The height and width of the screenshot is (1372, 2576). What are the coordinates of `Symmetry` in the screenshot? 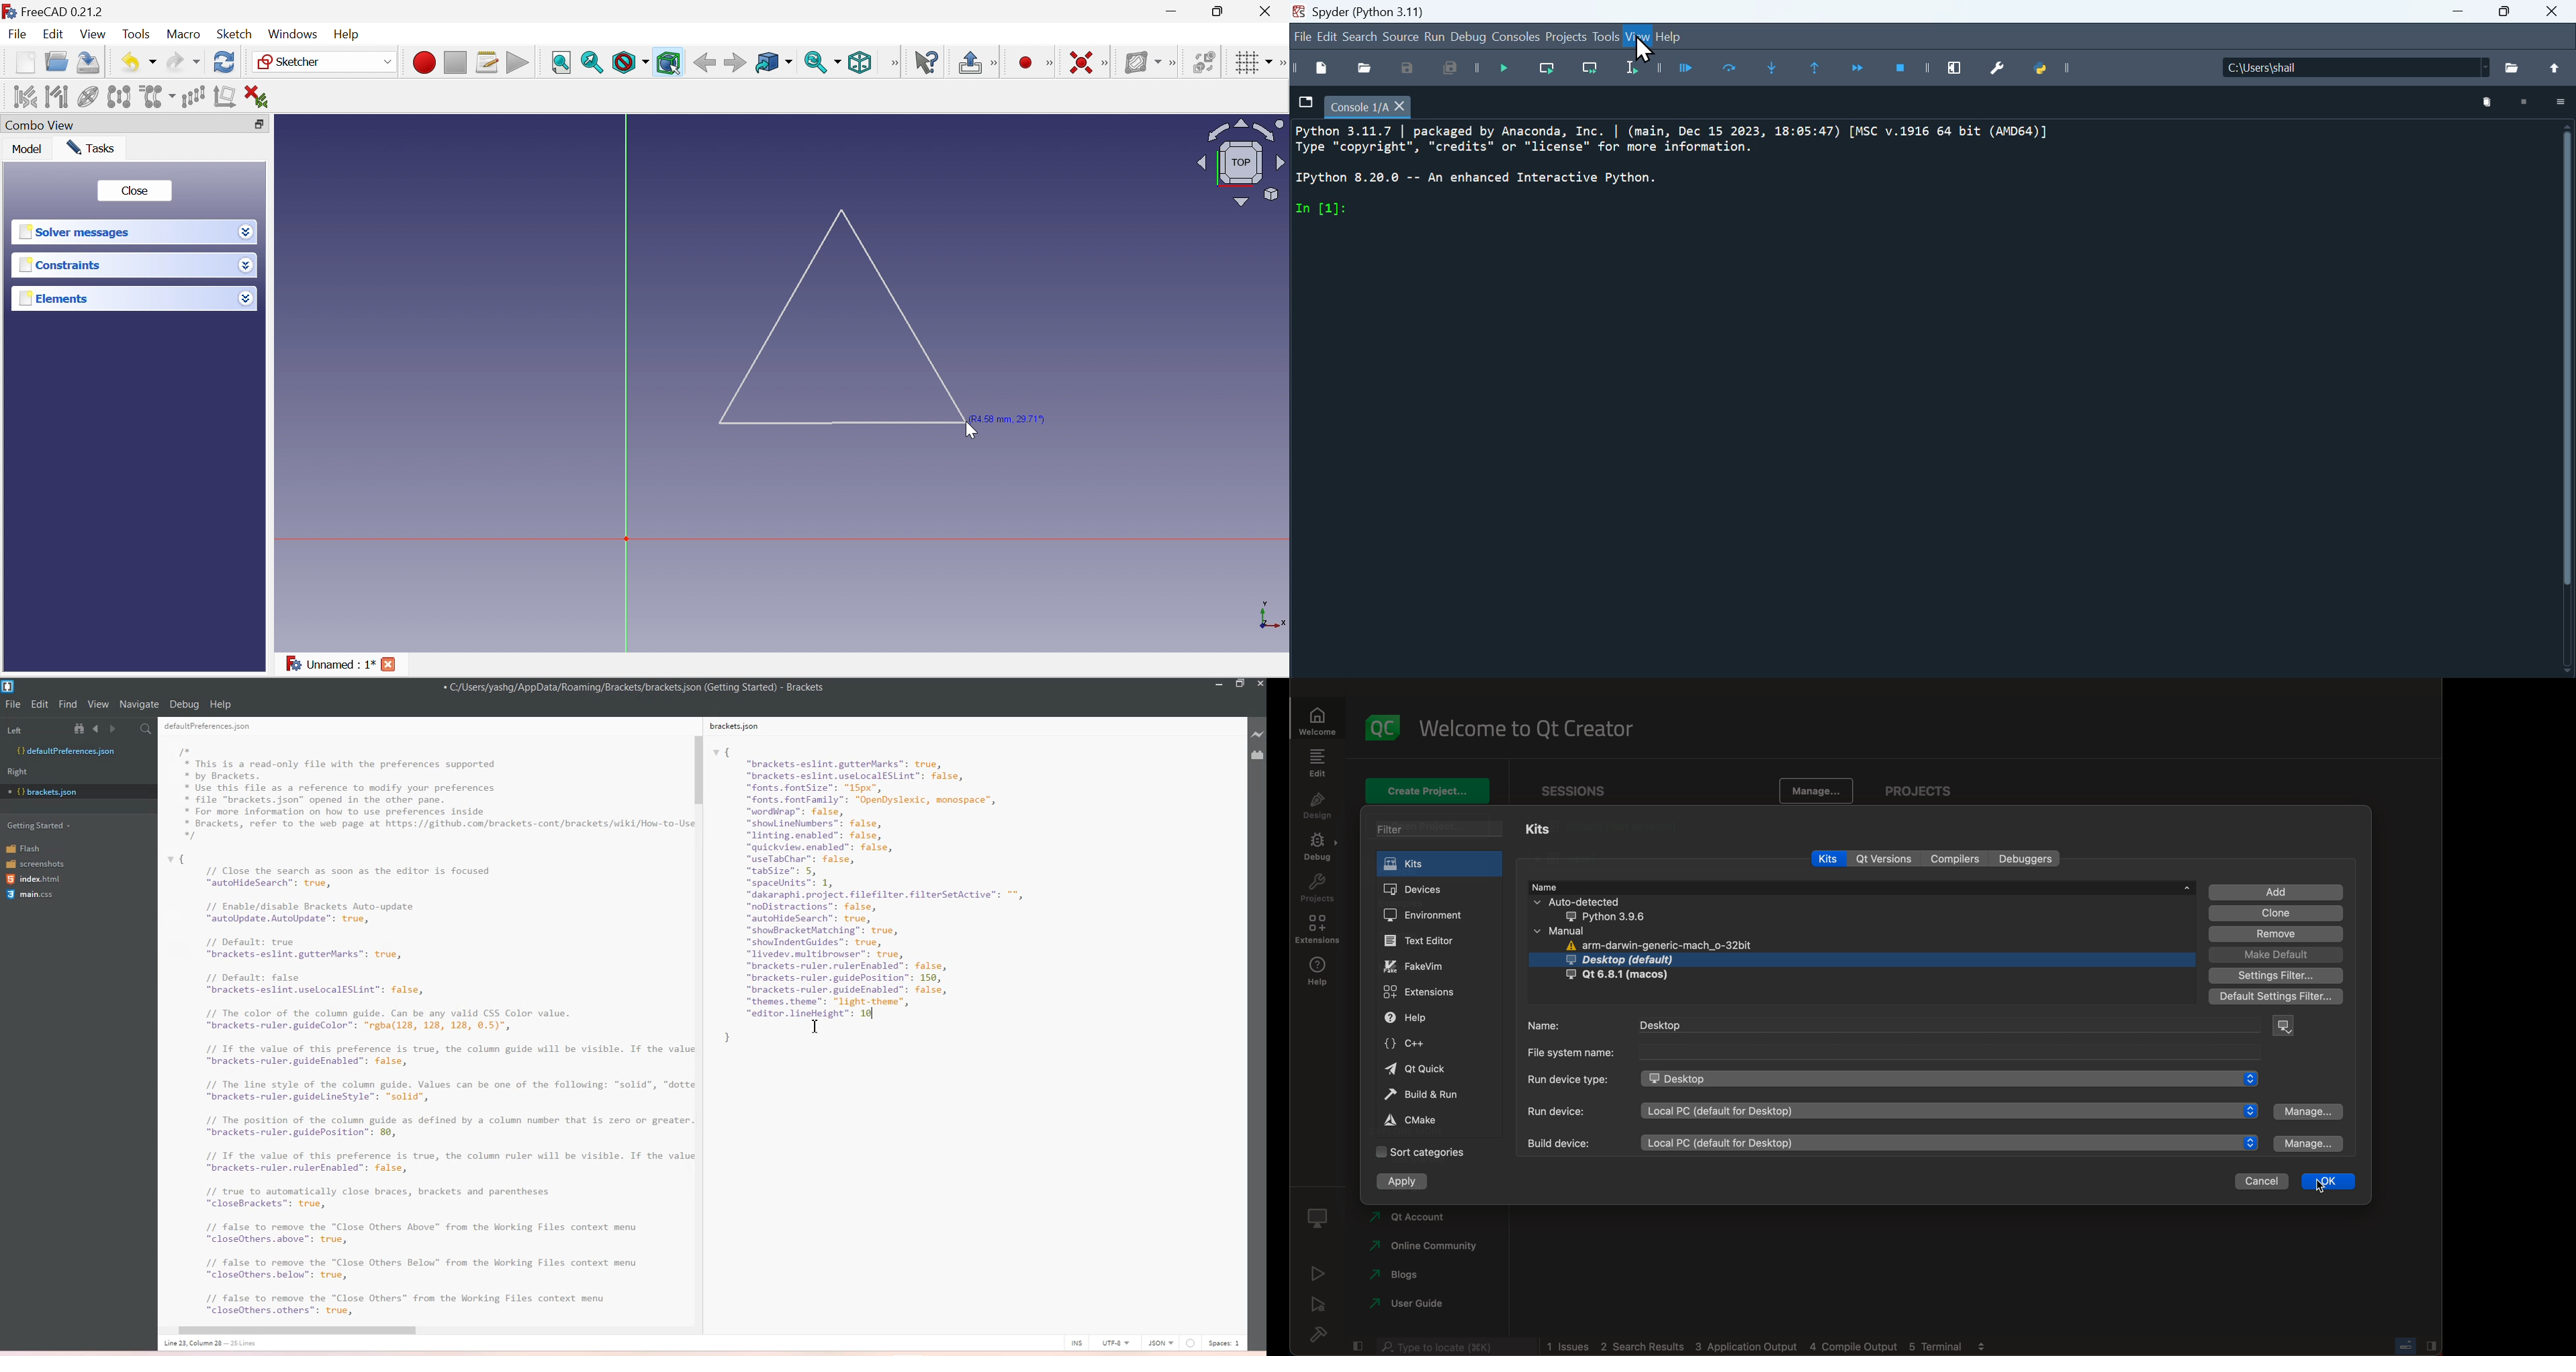 It's located at (119, 96).